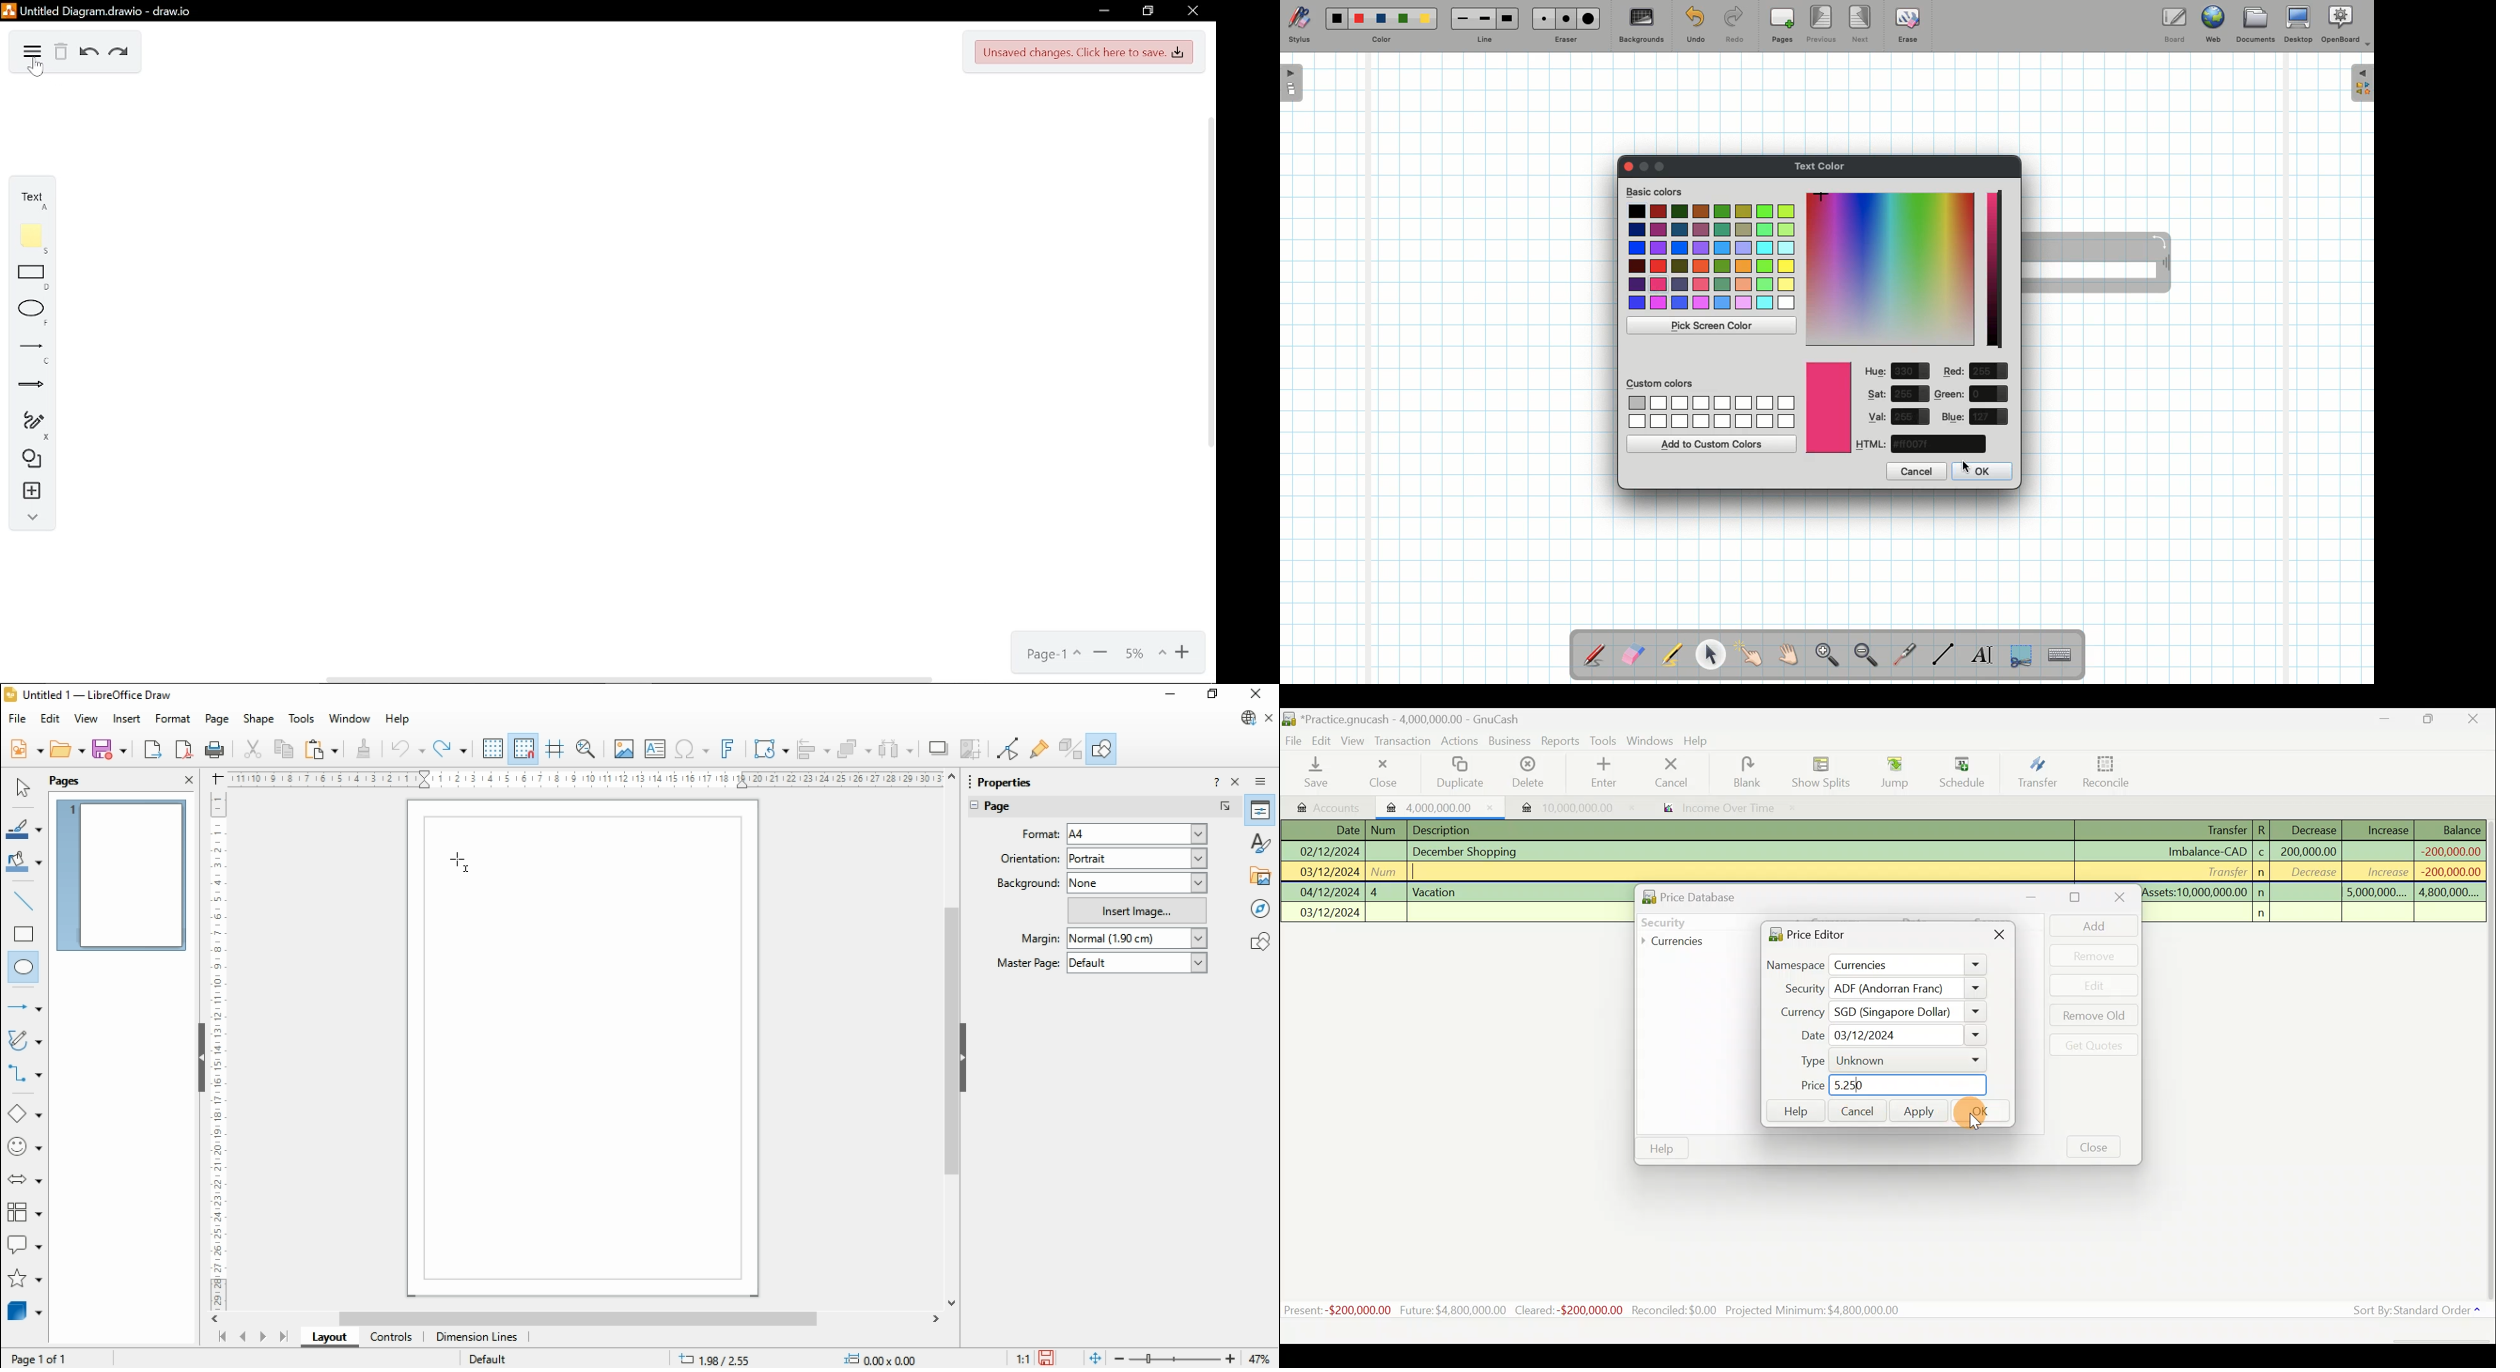 The image size is (2520, 1372). I want to click on restore, so click(1214, 695).